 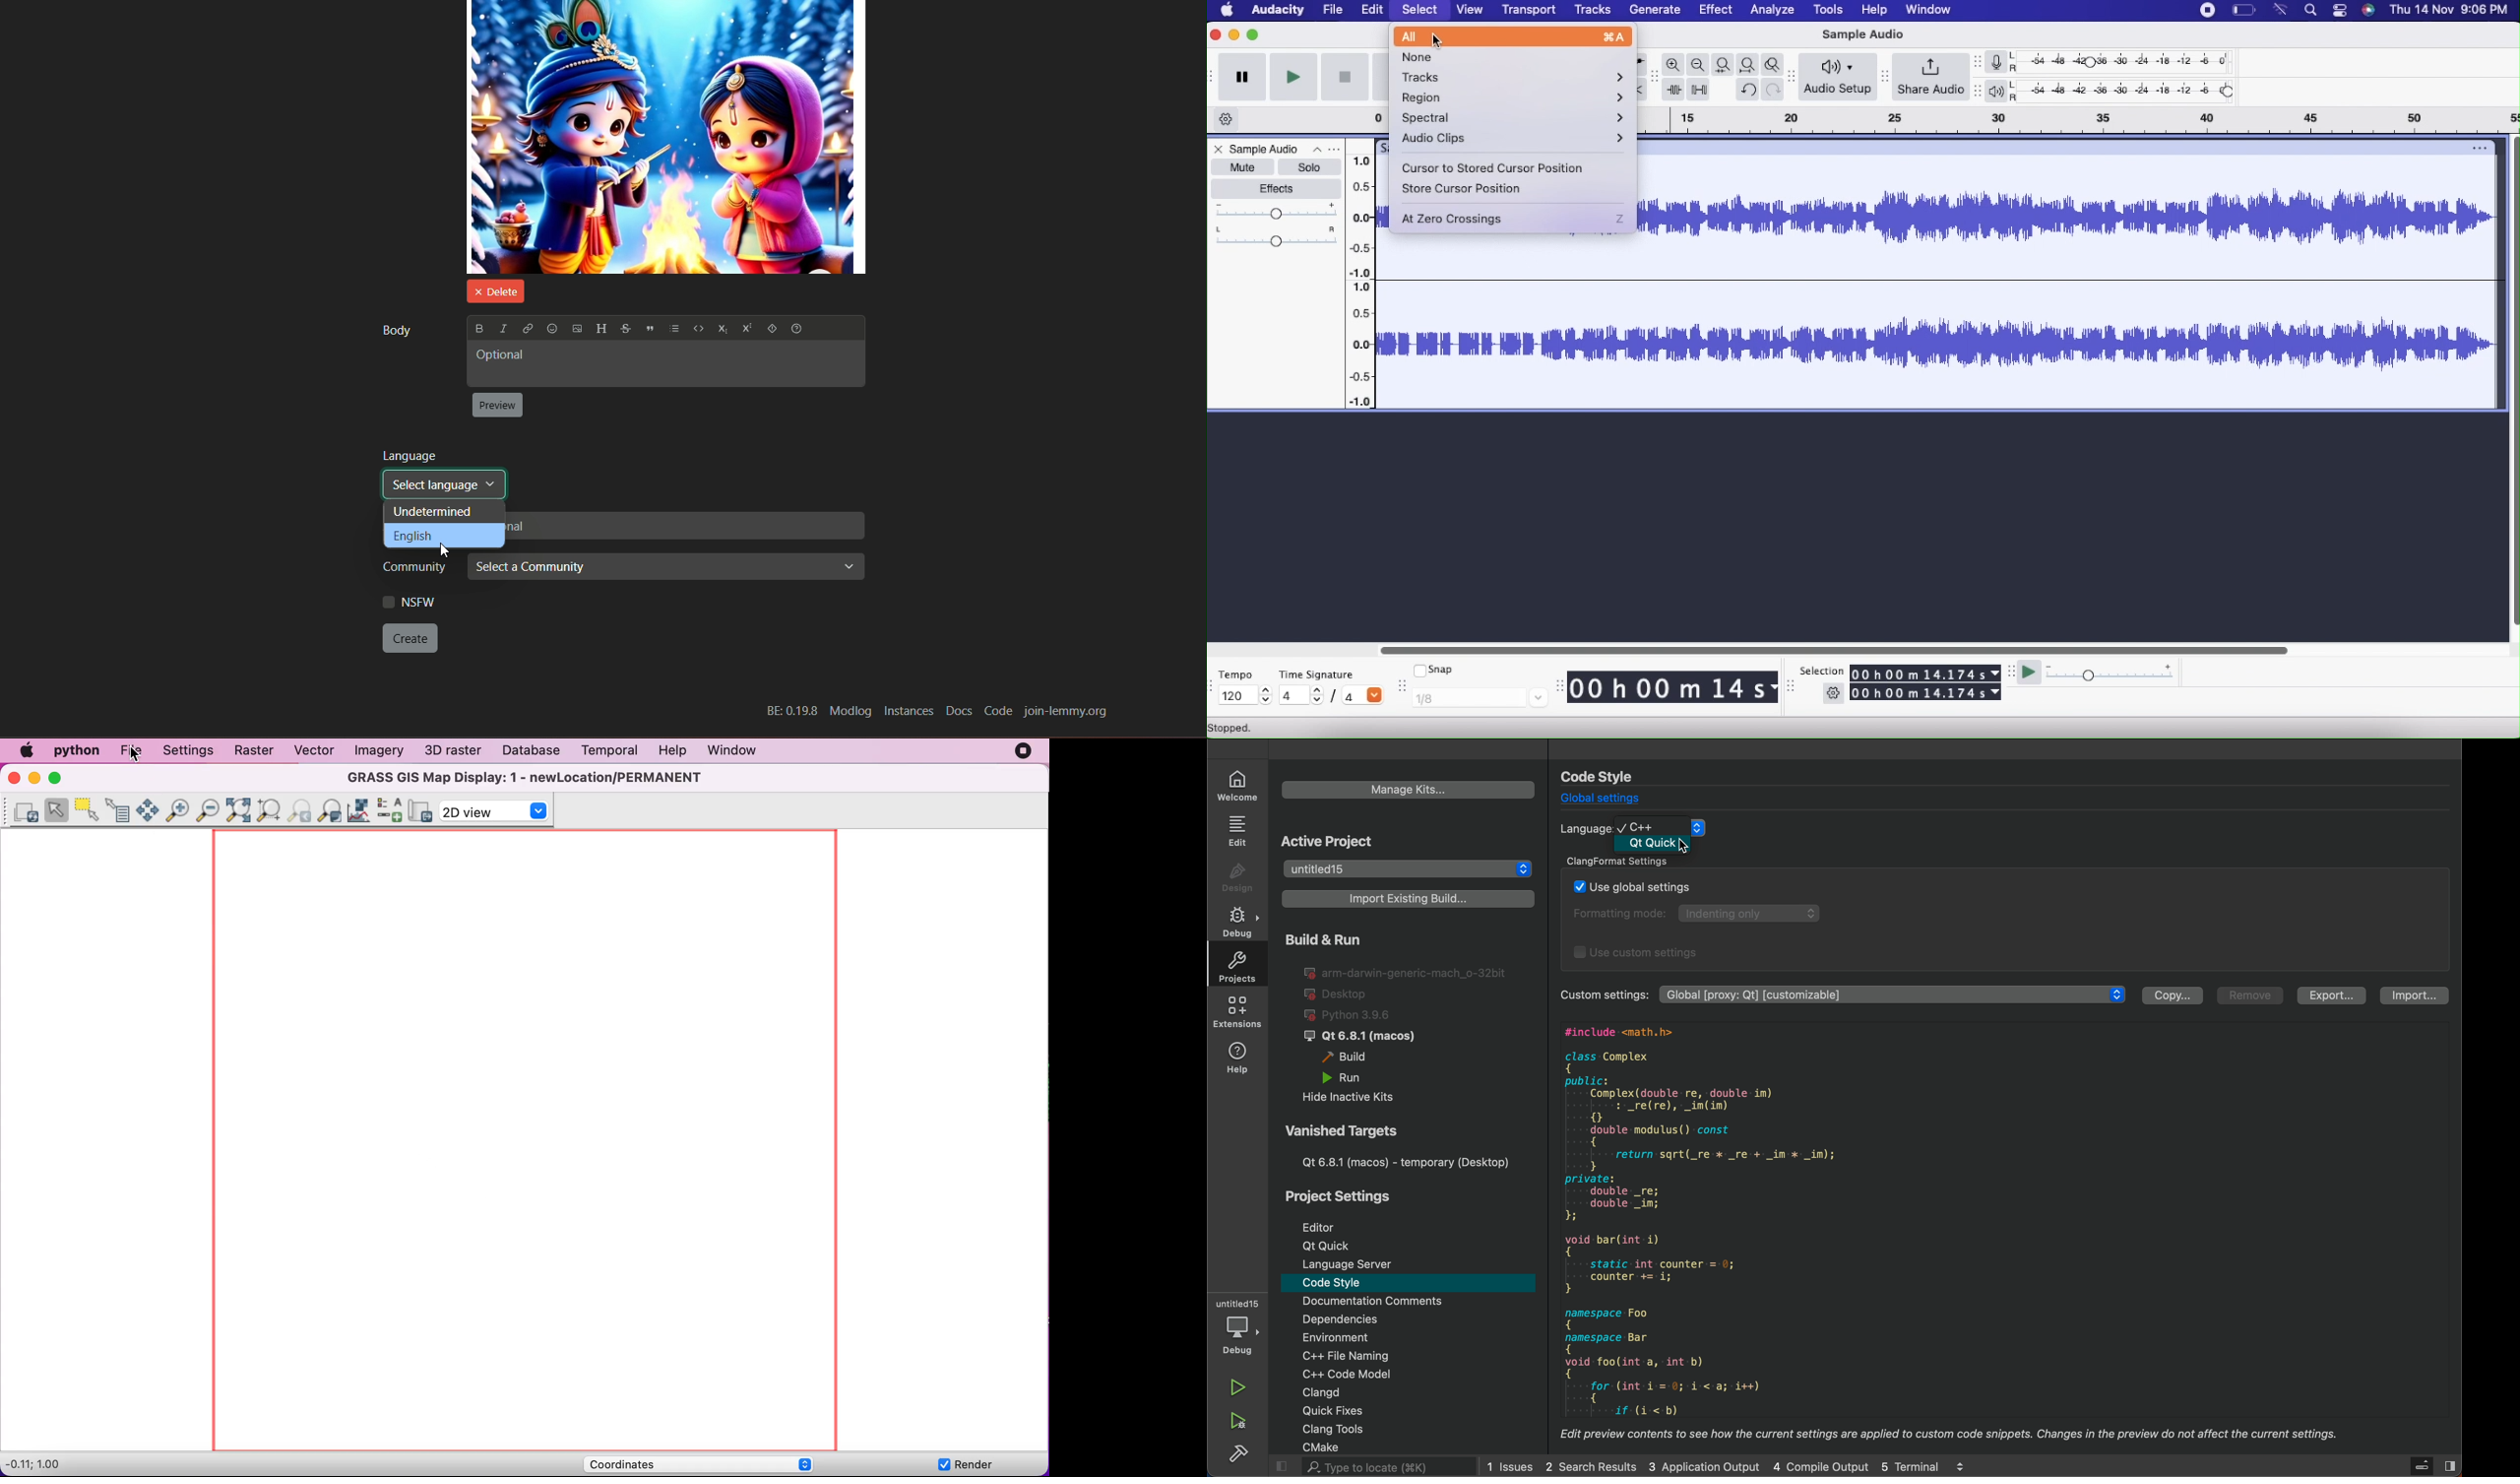 I want to click on Analyze, so click(x=1774, y=10).